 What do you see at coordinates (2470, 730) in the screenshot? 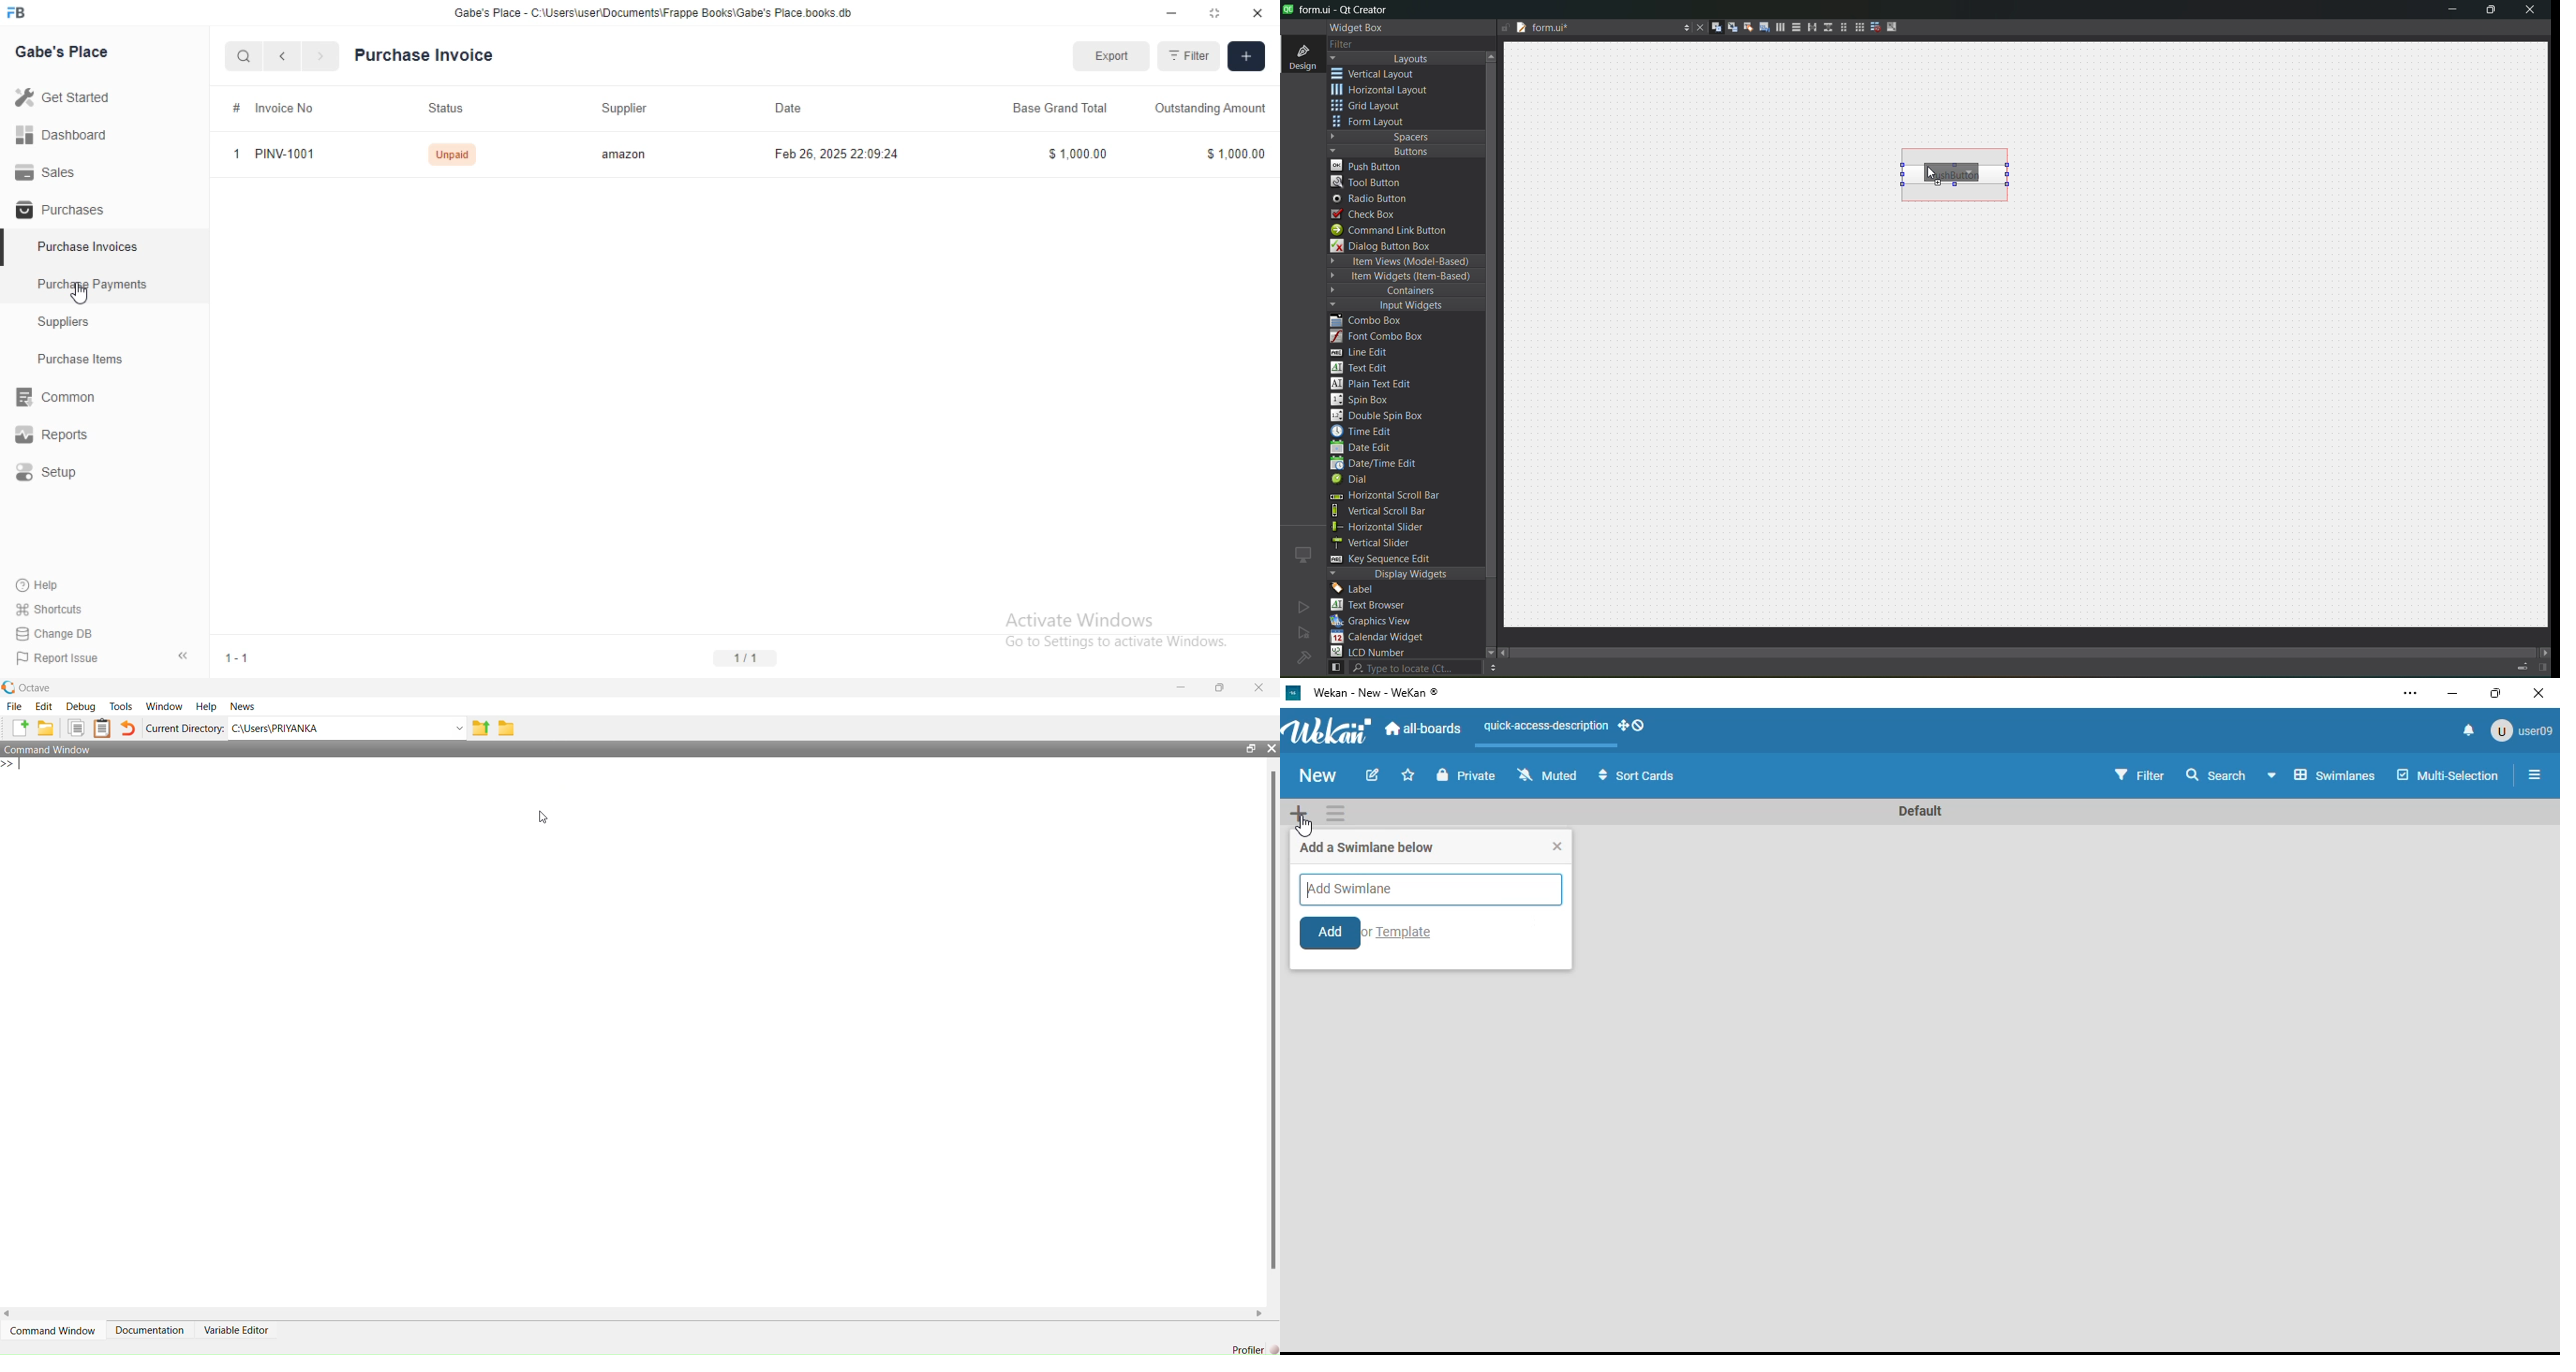
I see `notifications` at bounding box center [2470, 730].